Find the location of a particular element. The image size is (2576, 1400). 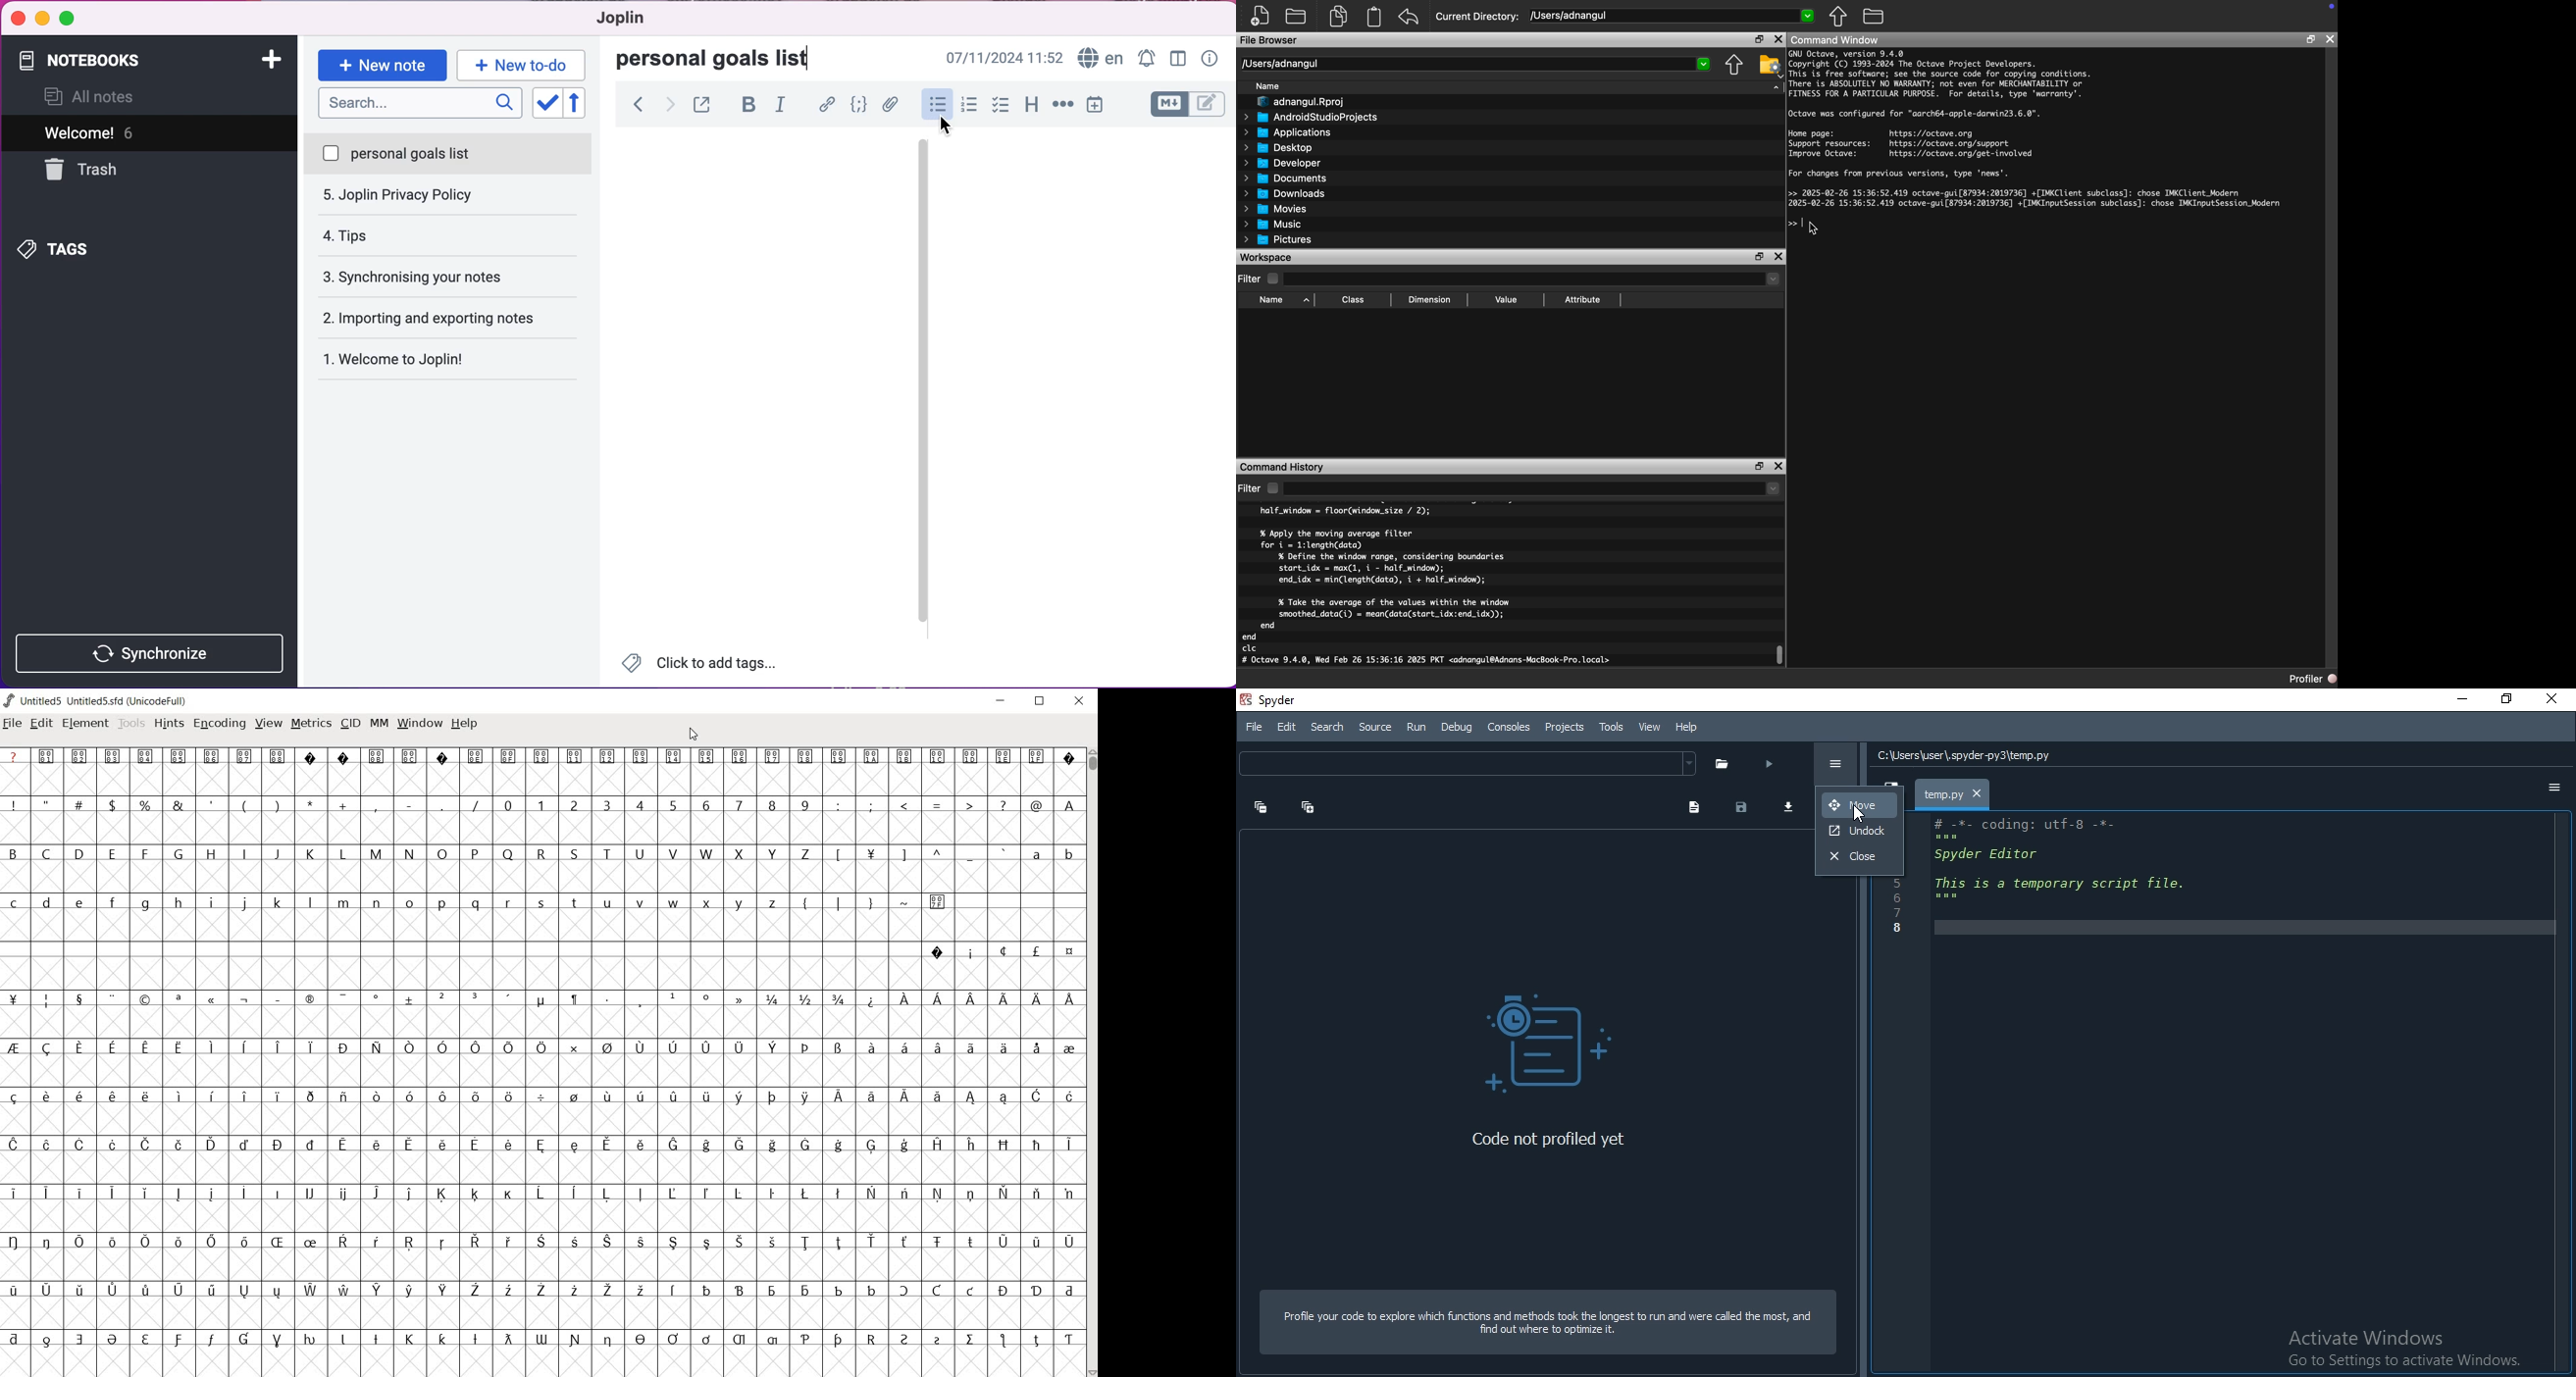

language is located at coordinates (1100, 56).